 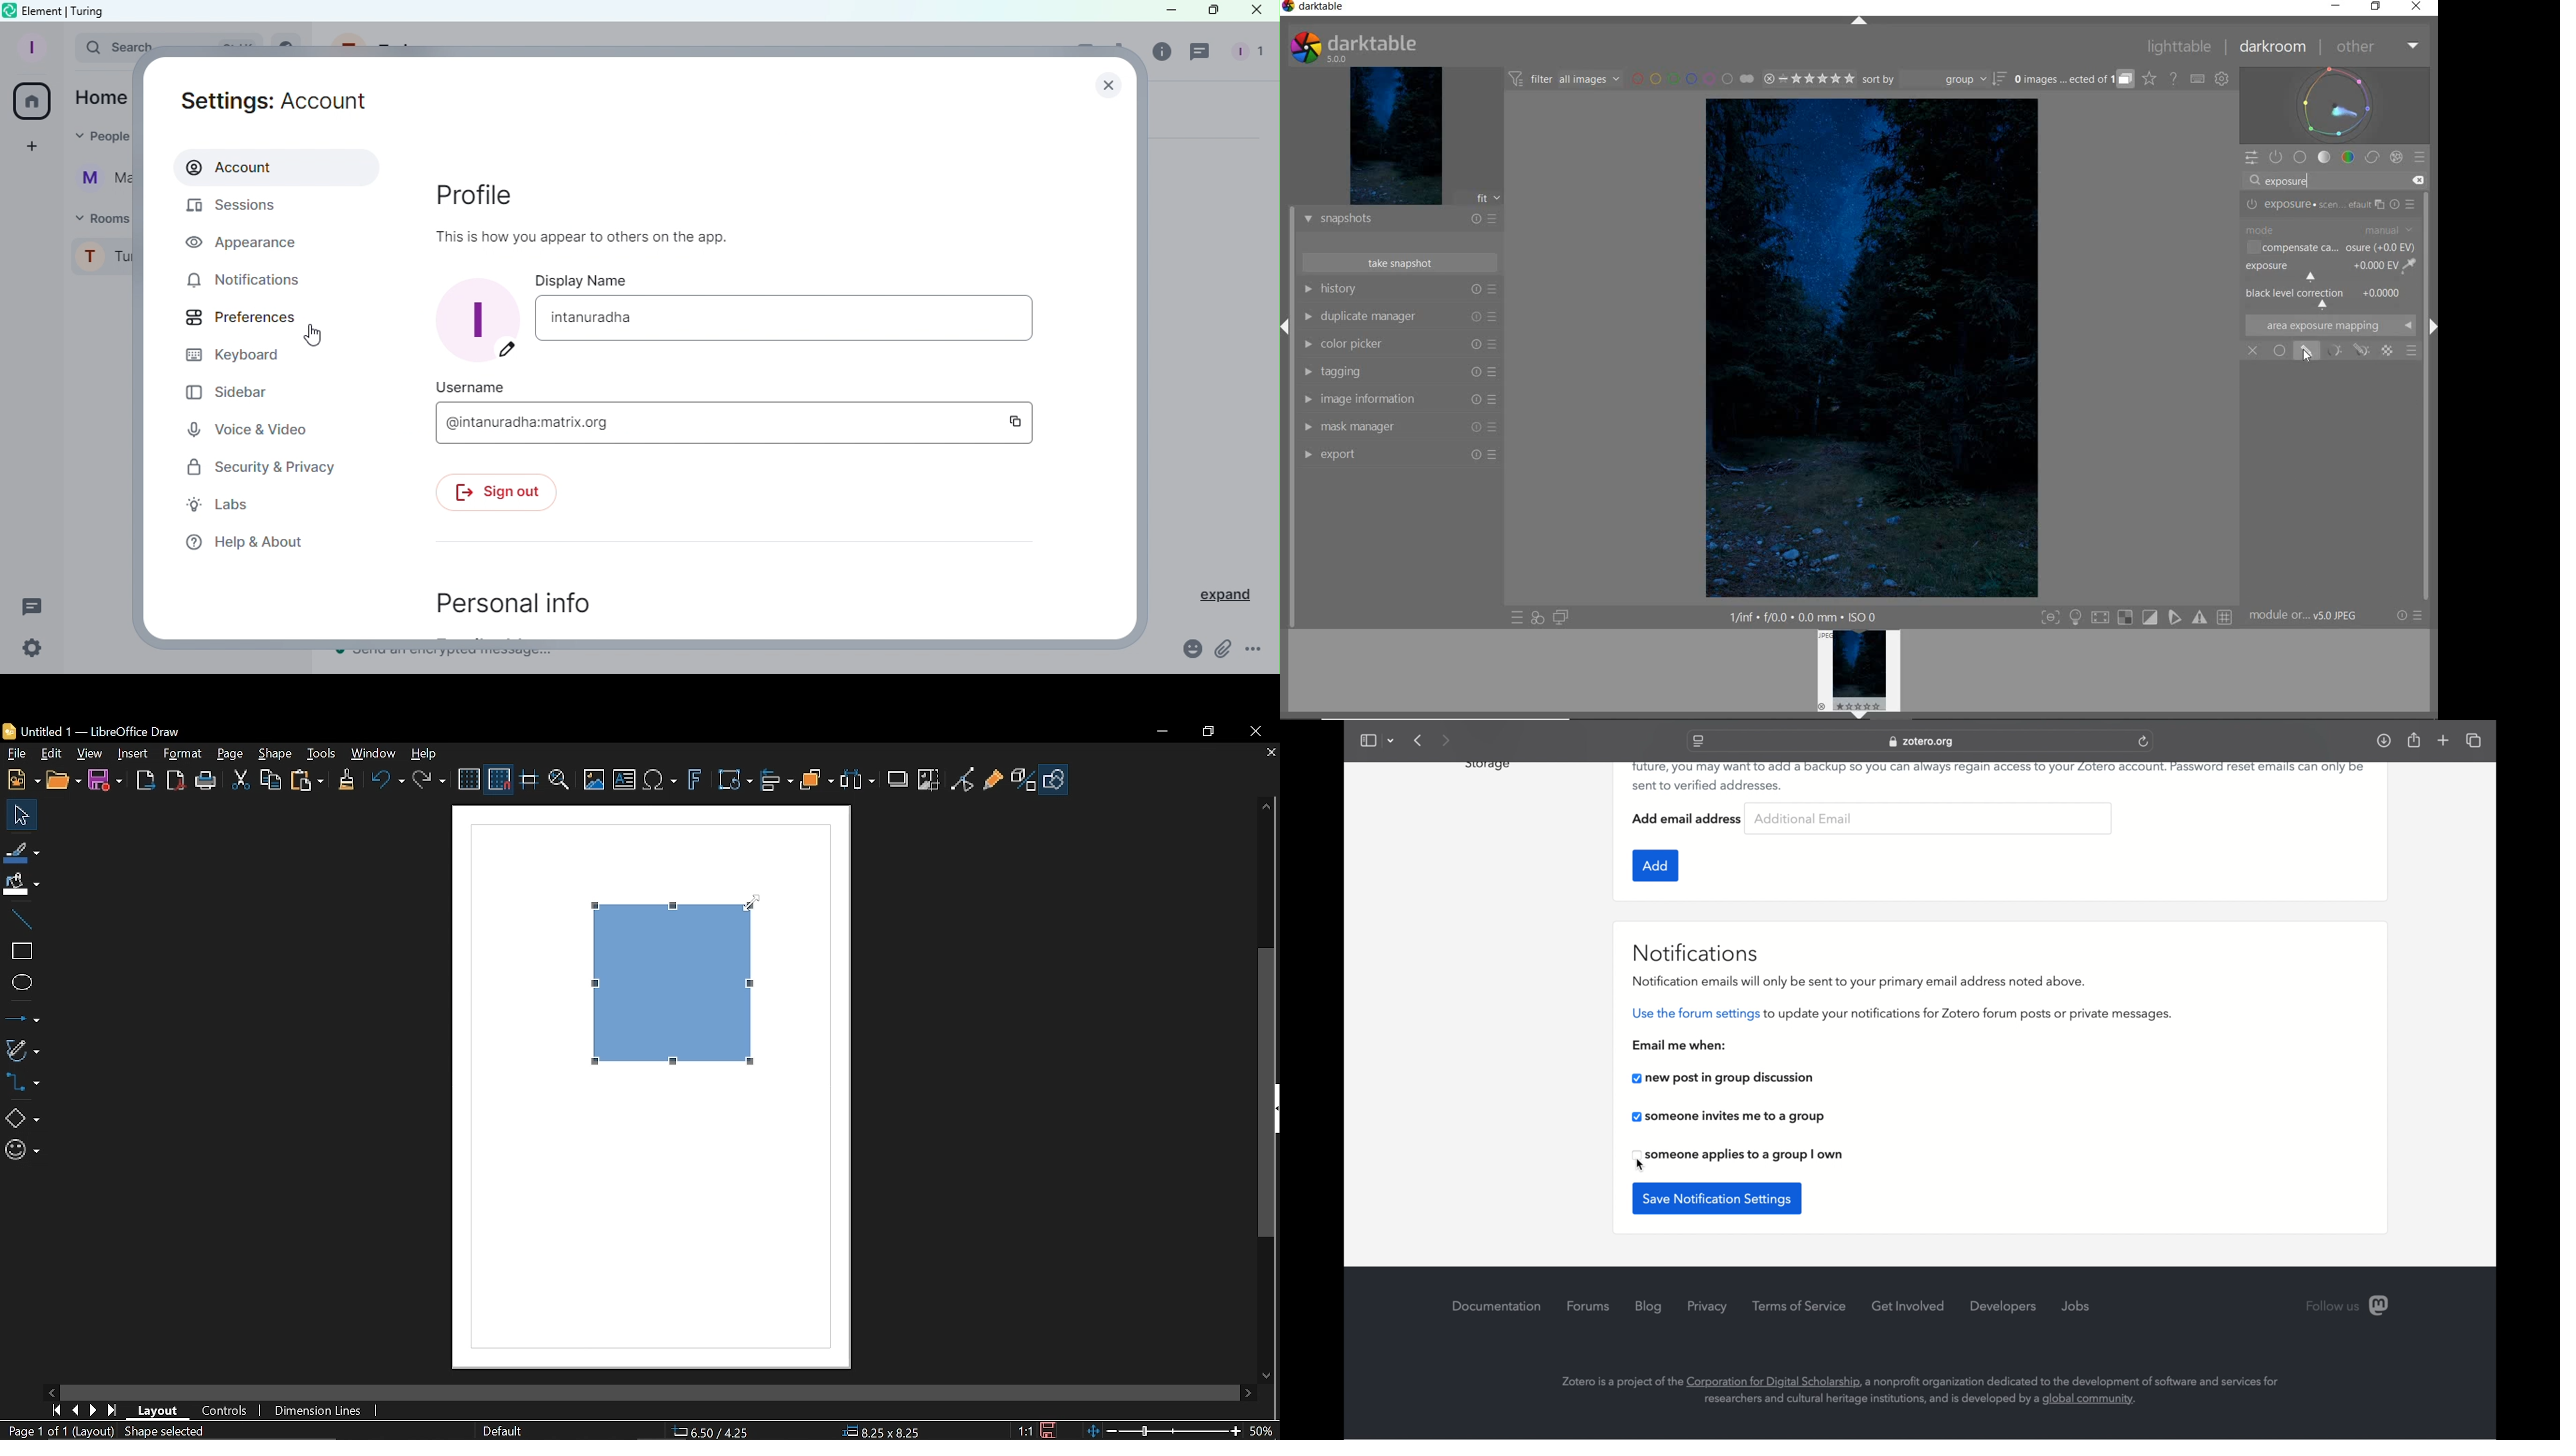 I want to click on Print, so click(x=206, y=781).